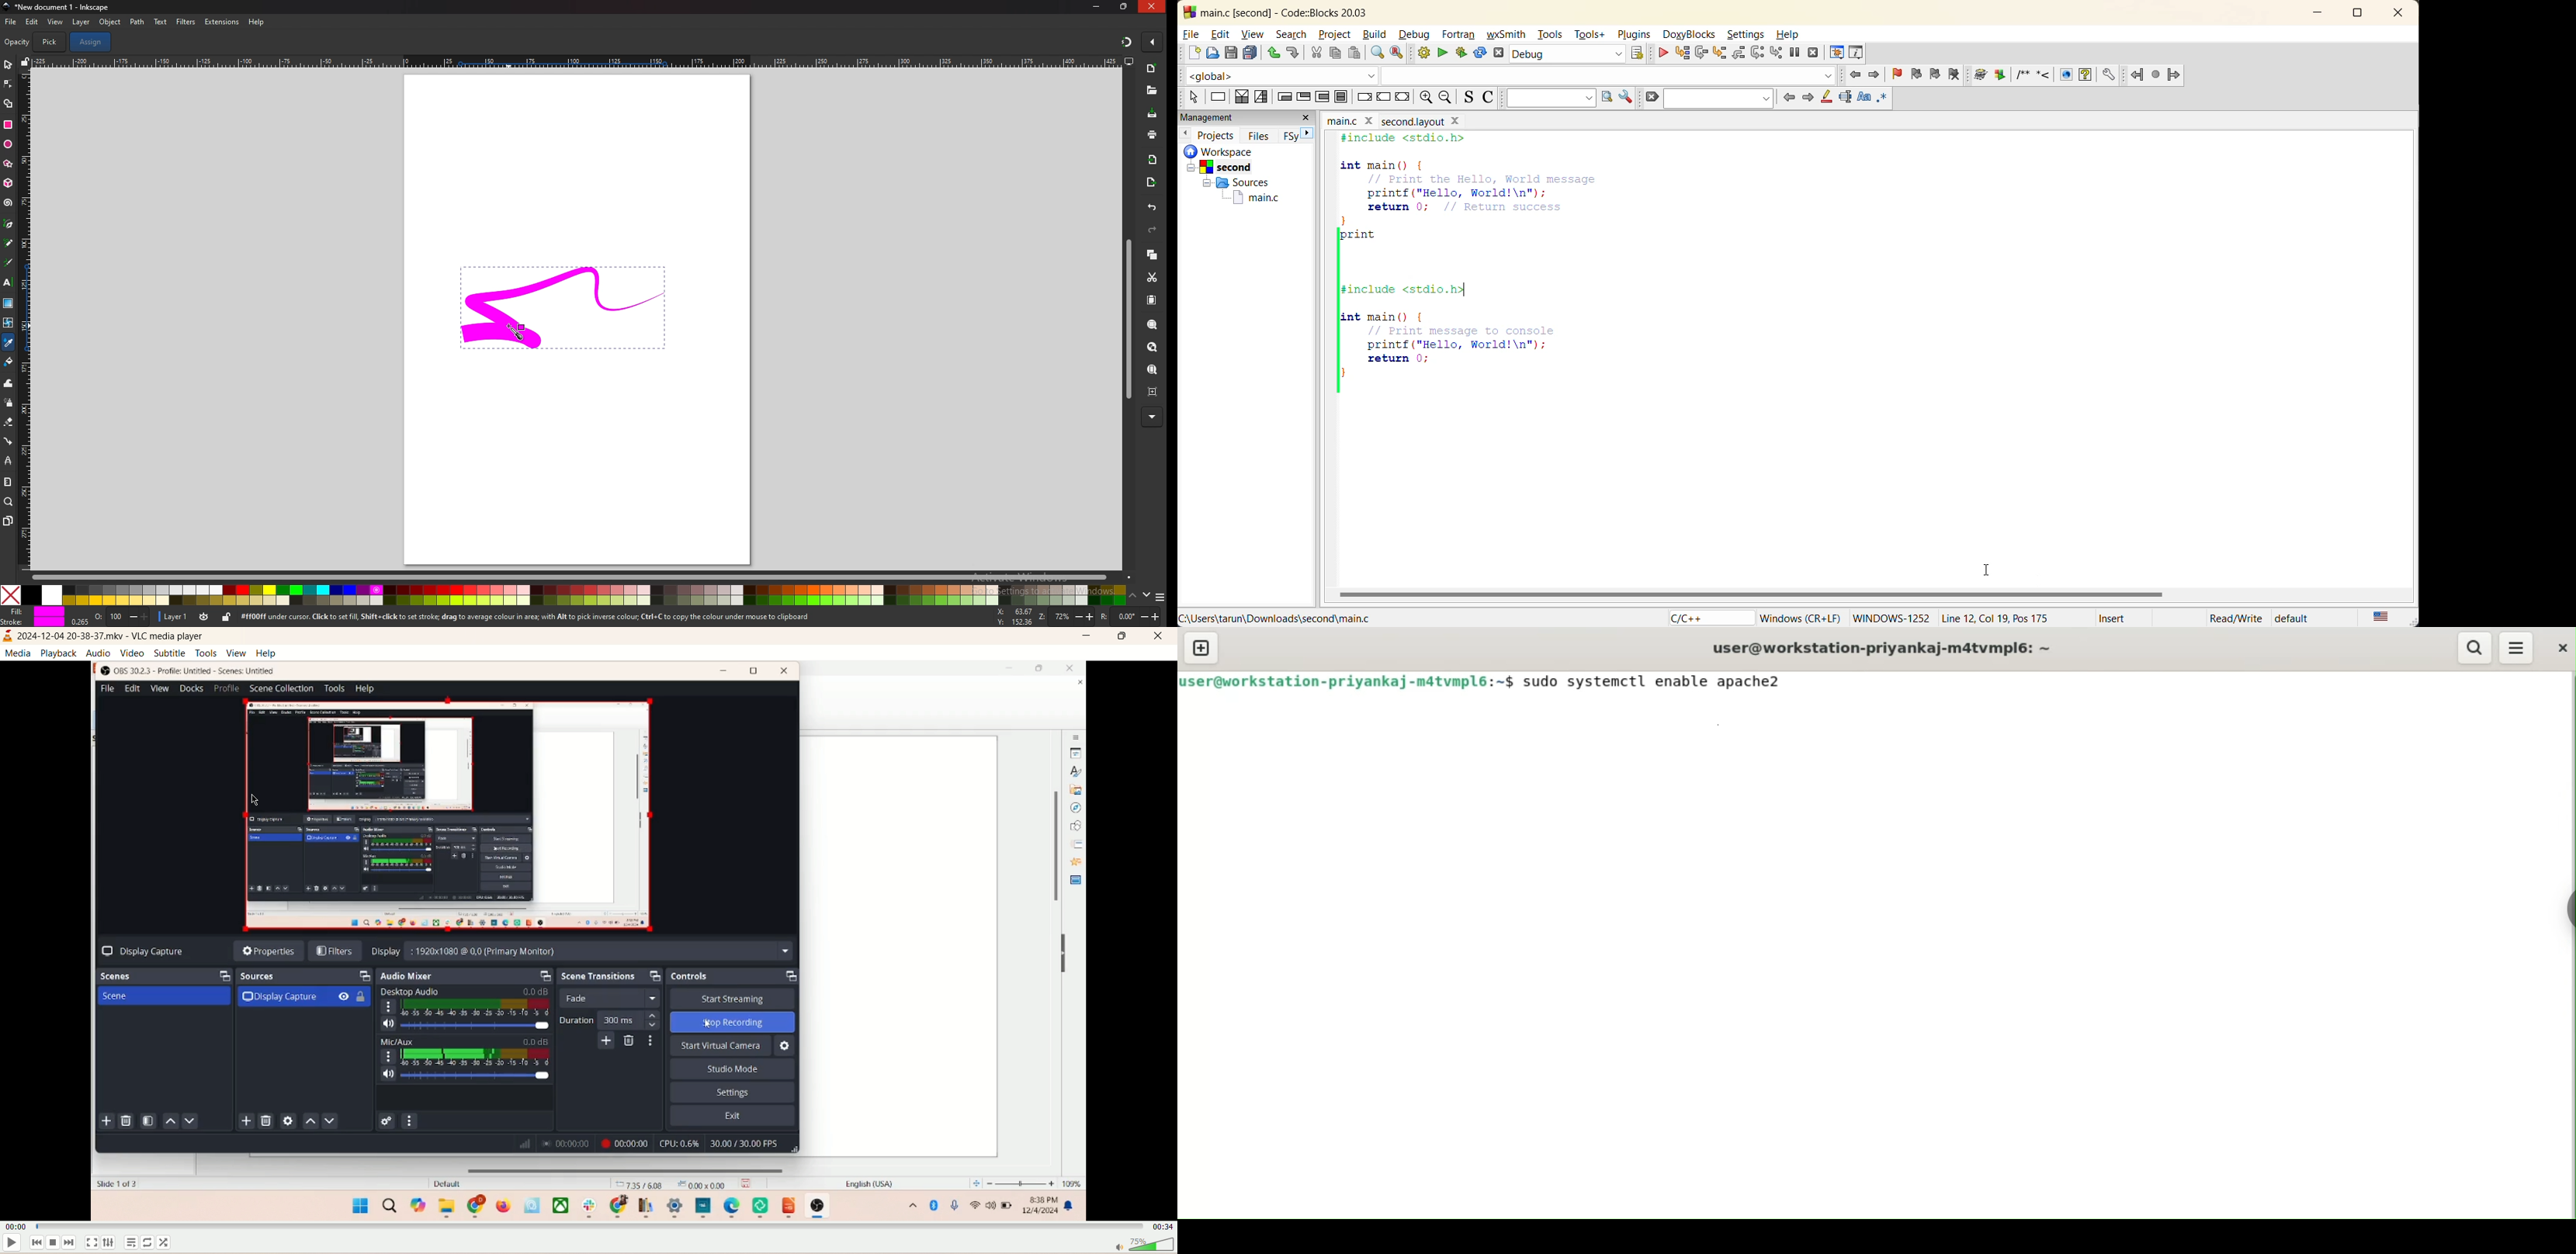 The width and height of the screenshot is (2576, 1260). Describe the element at coordinates (7, 125) in the screenshot. I see `rectangle` at that location.